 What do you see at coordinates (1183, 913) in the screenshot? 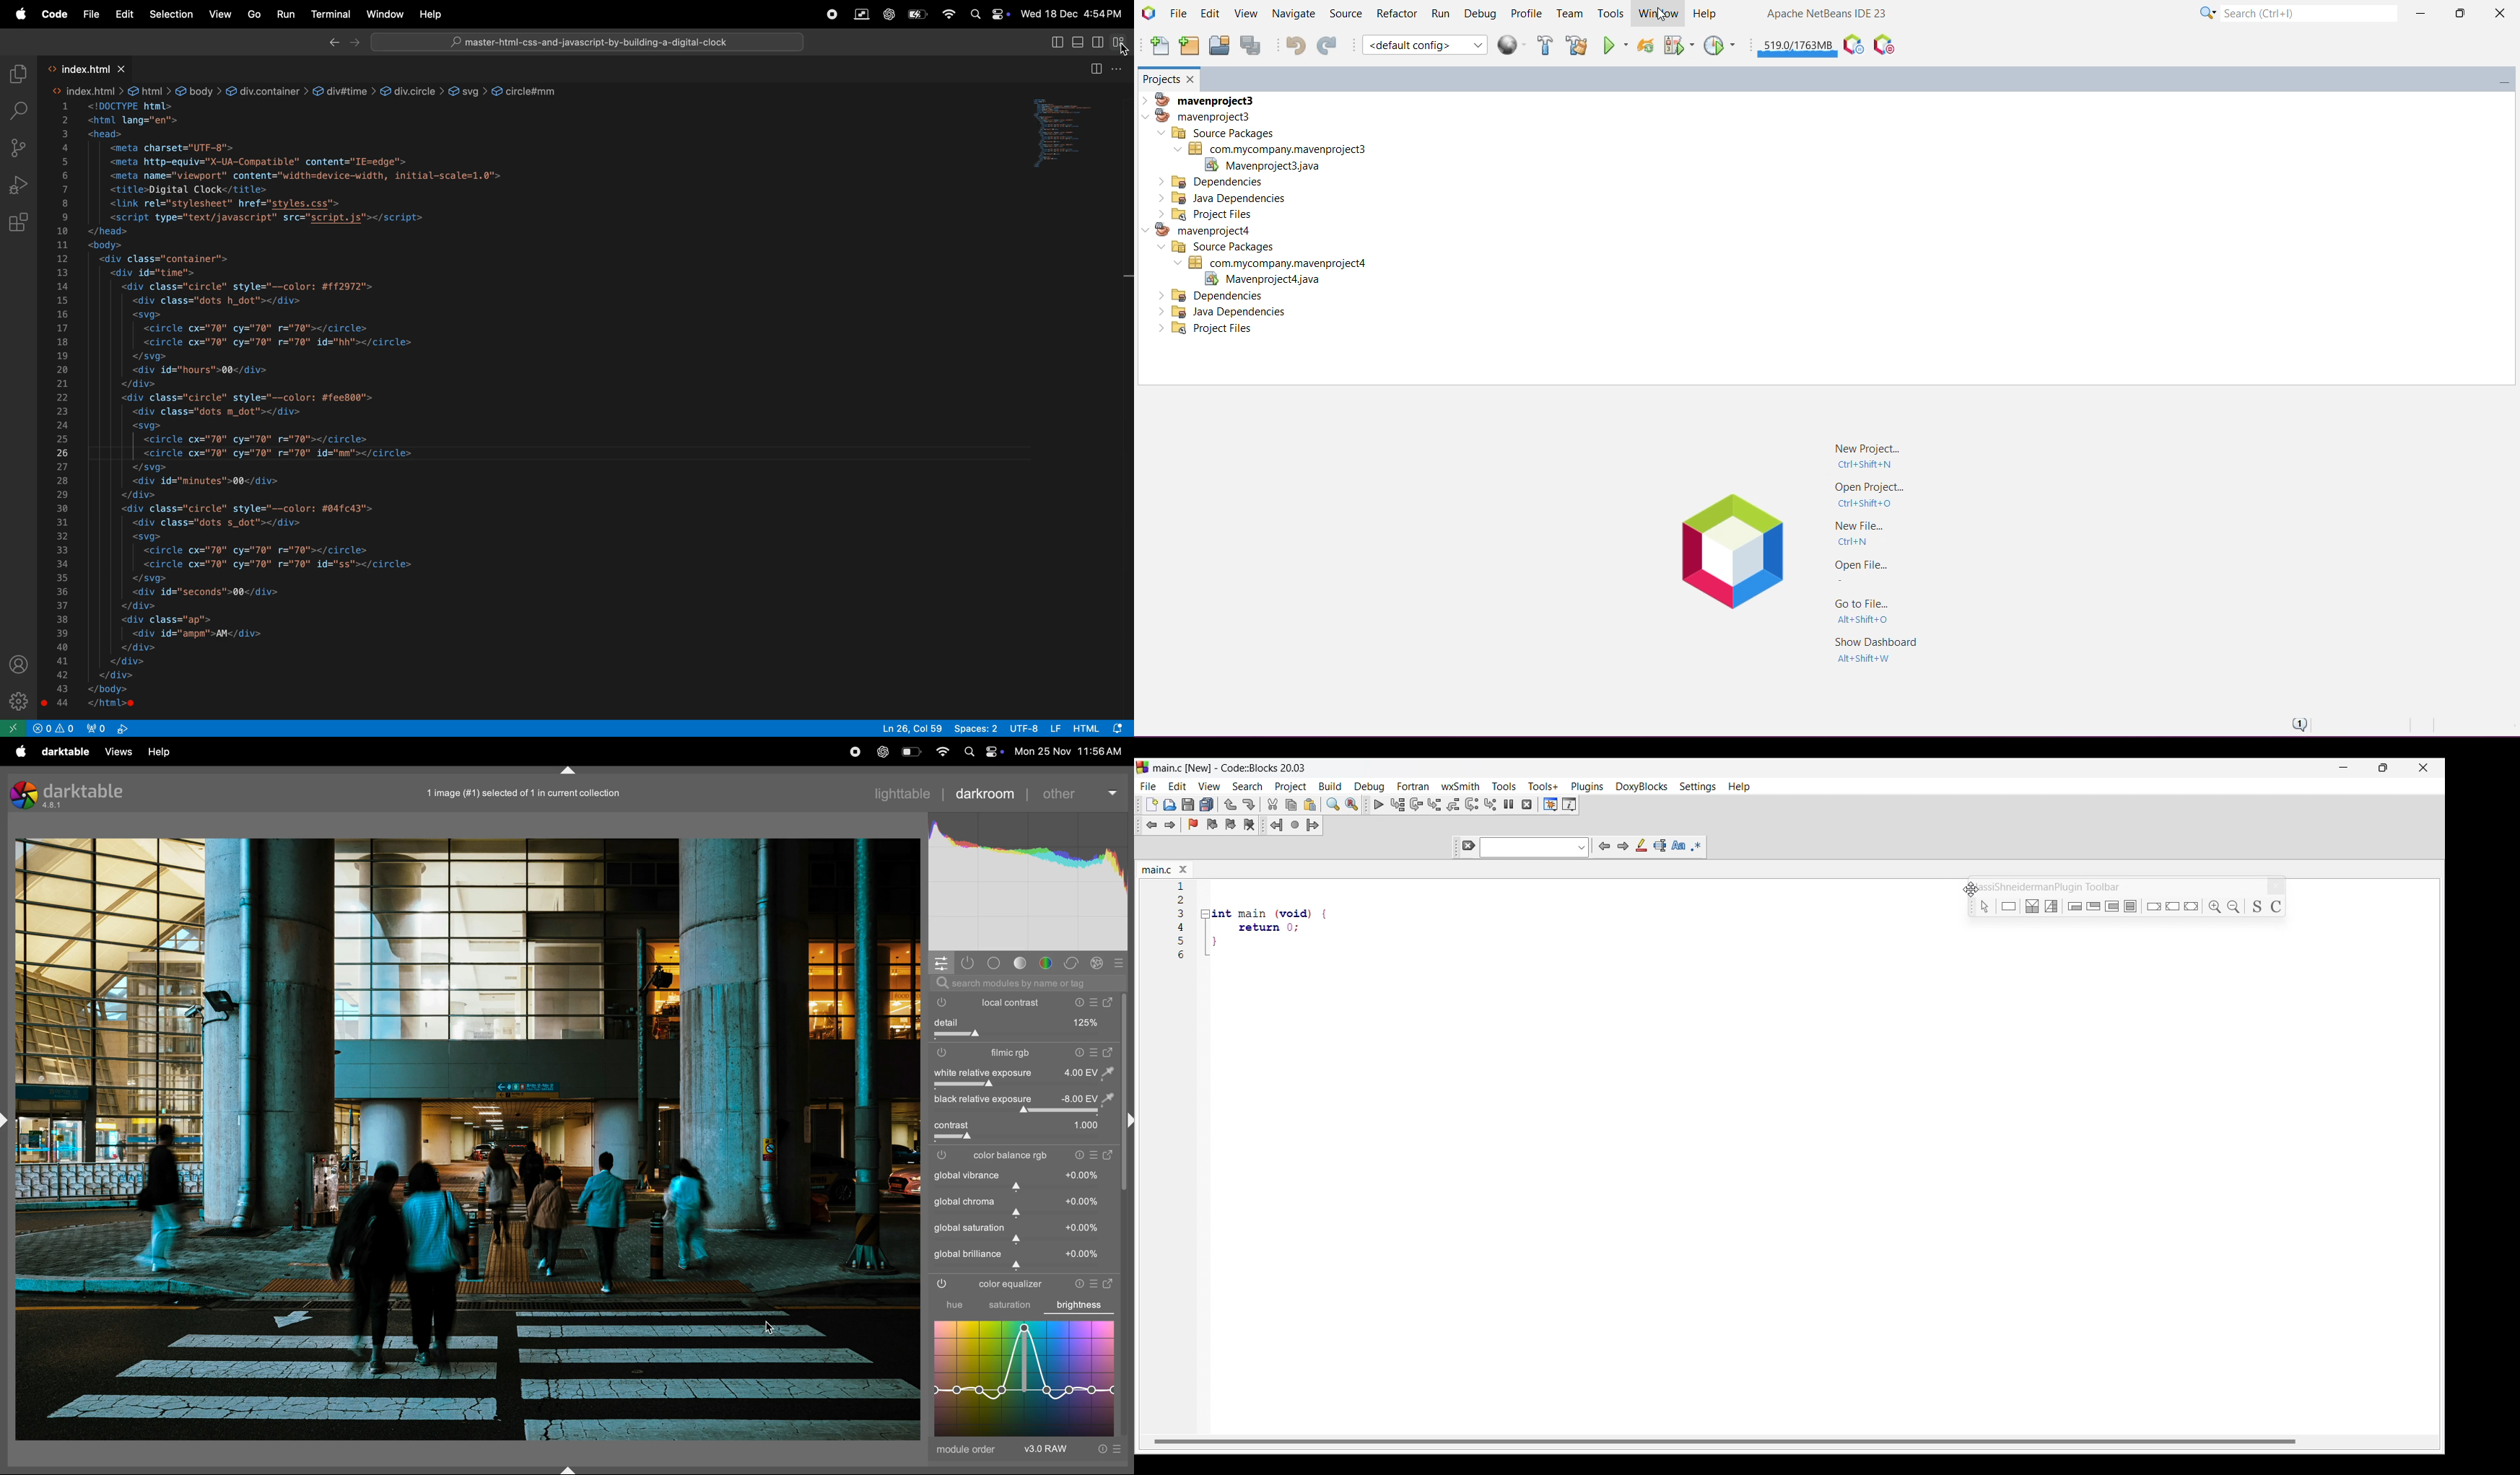
I see `` at bounding box center [1183, 913].